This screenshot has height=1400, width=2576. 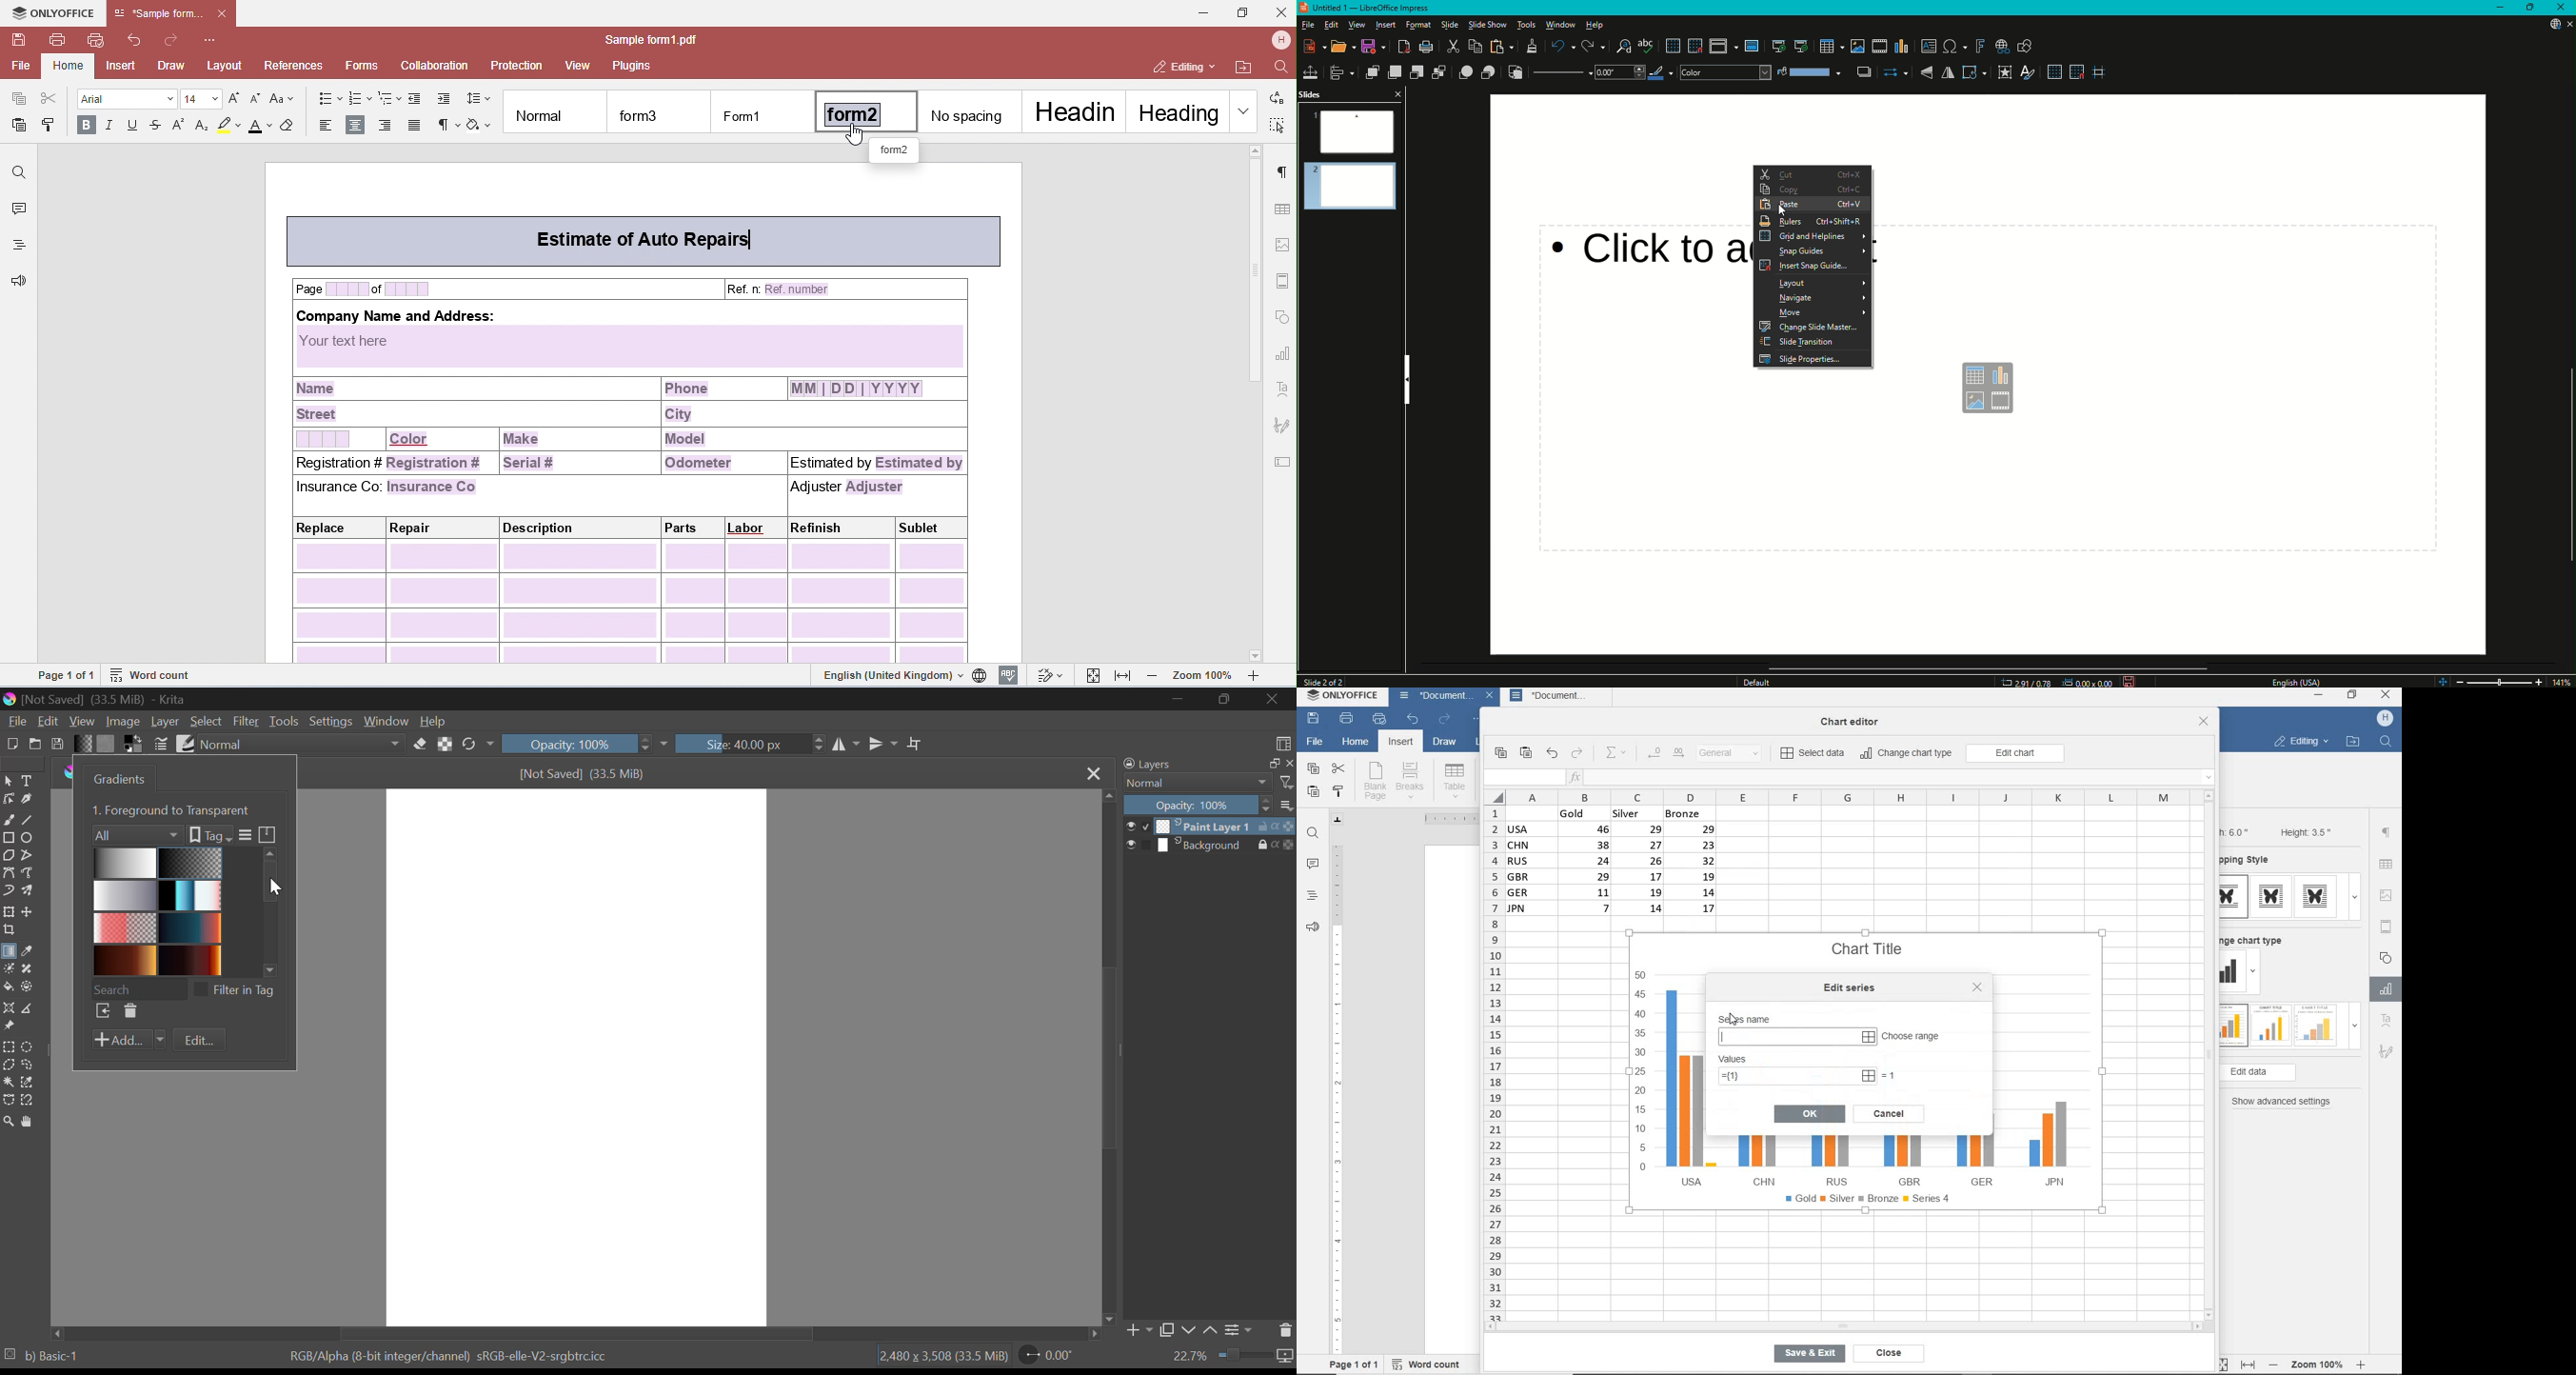 What do you see at coordinates (1735, 1019) in the screenshot?
I see `cursor` at bounding box center [1735, 1019].